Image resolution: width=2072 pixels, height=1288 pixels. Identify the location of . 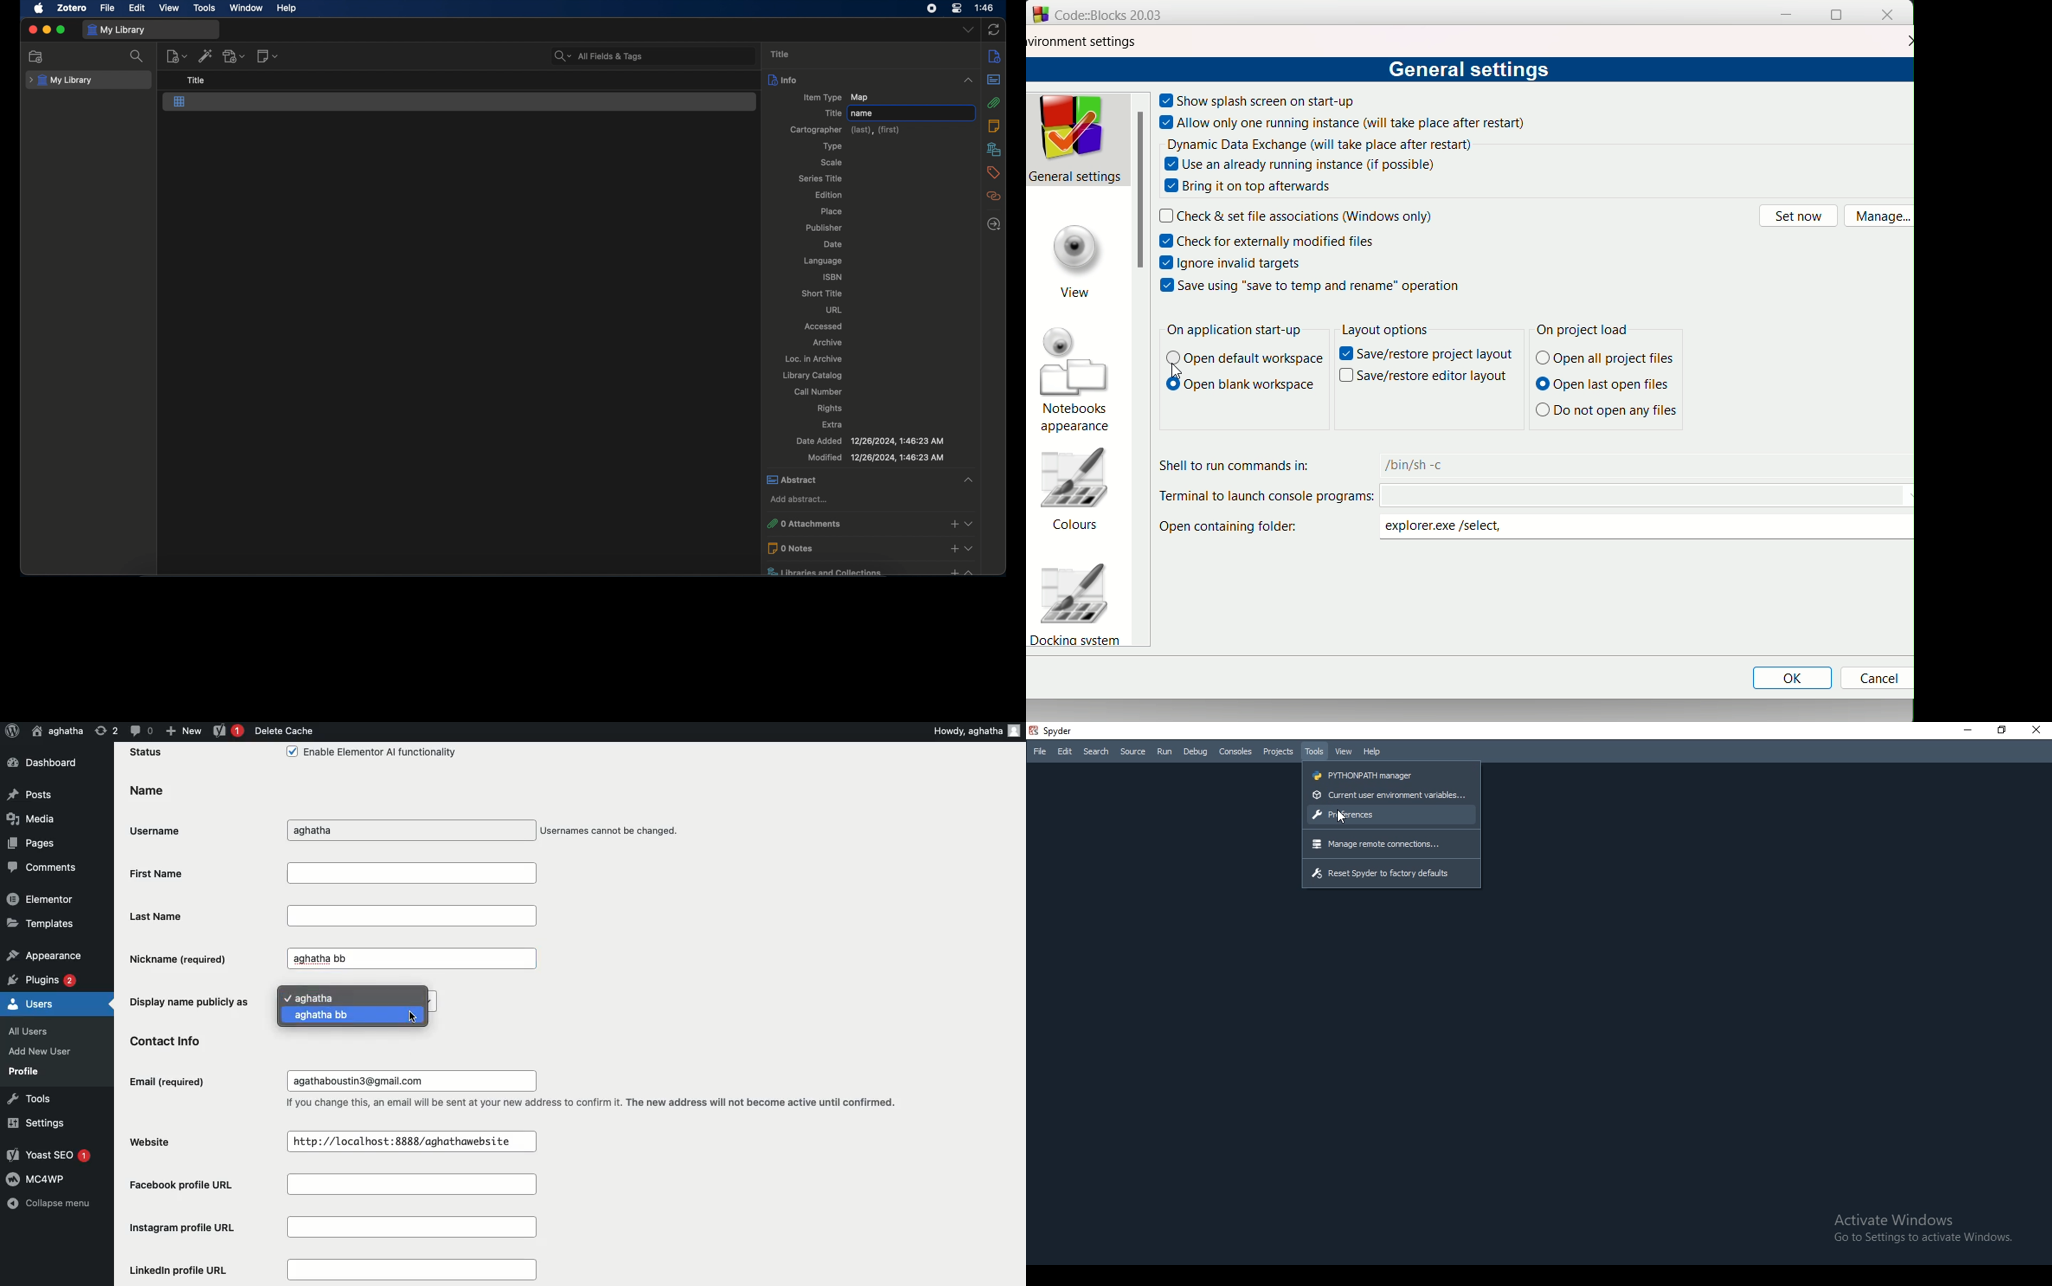
(1437, 355).